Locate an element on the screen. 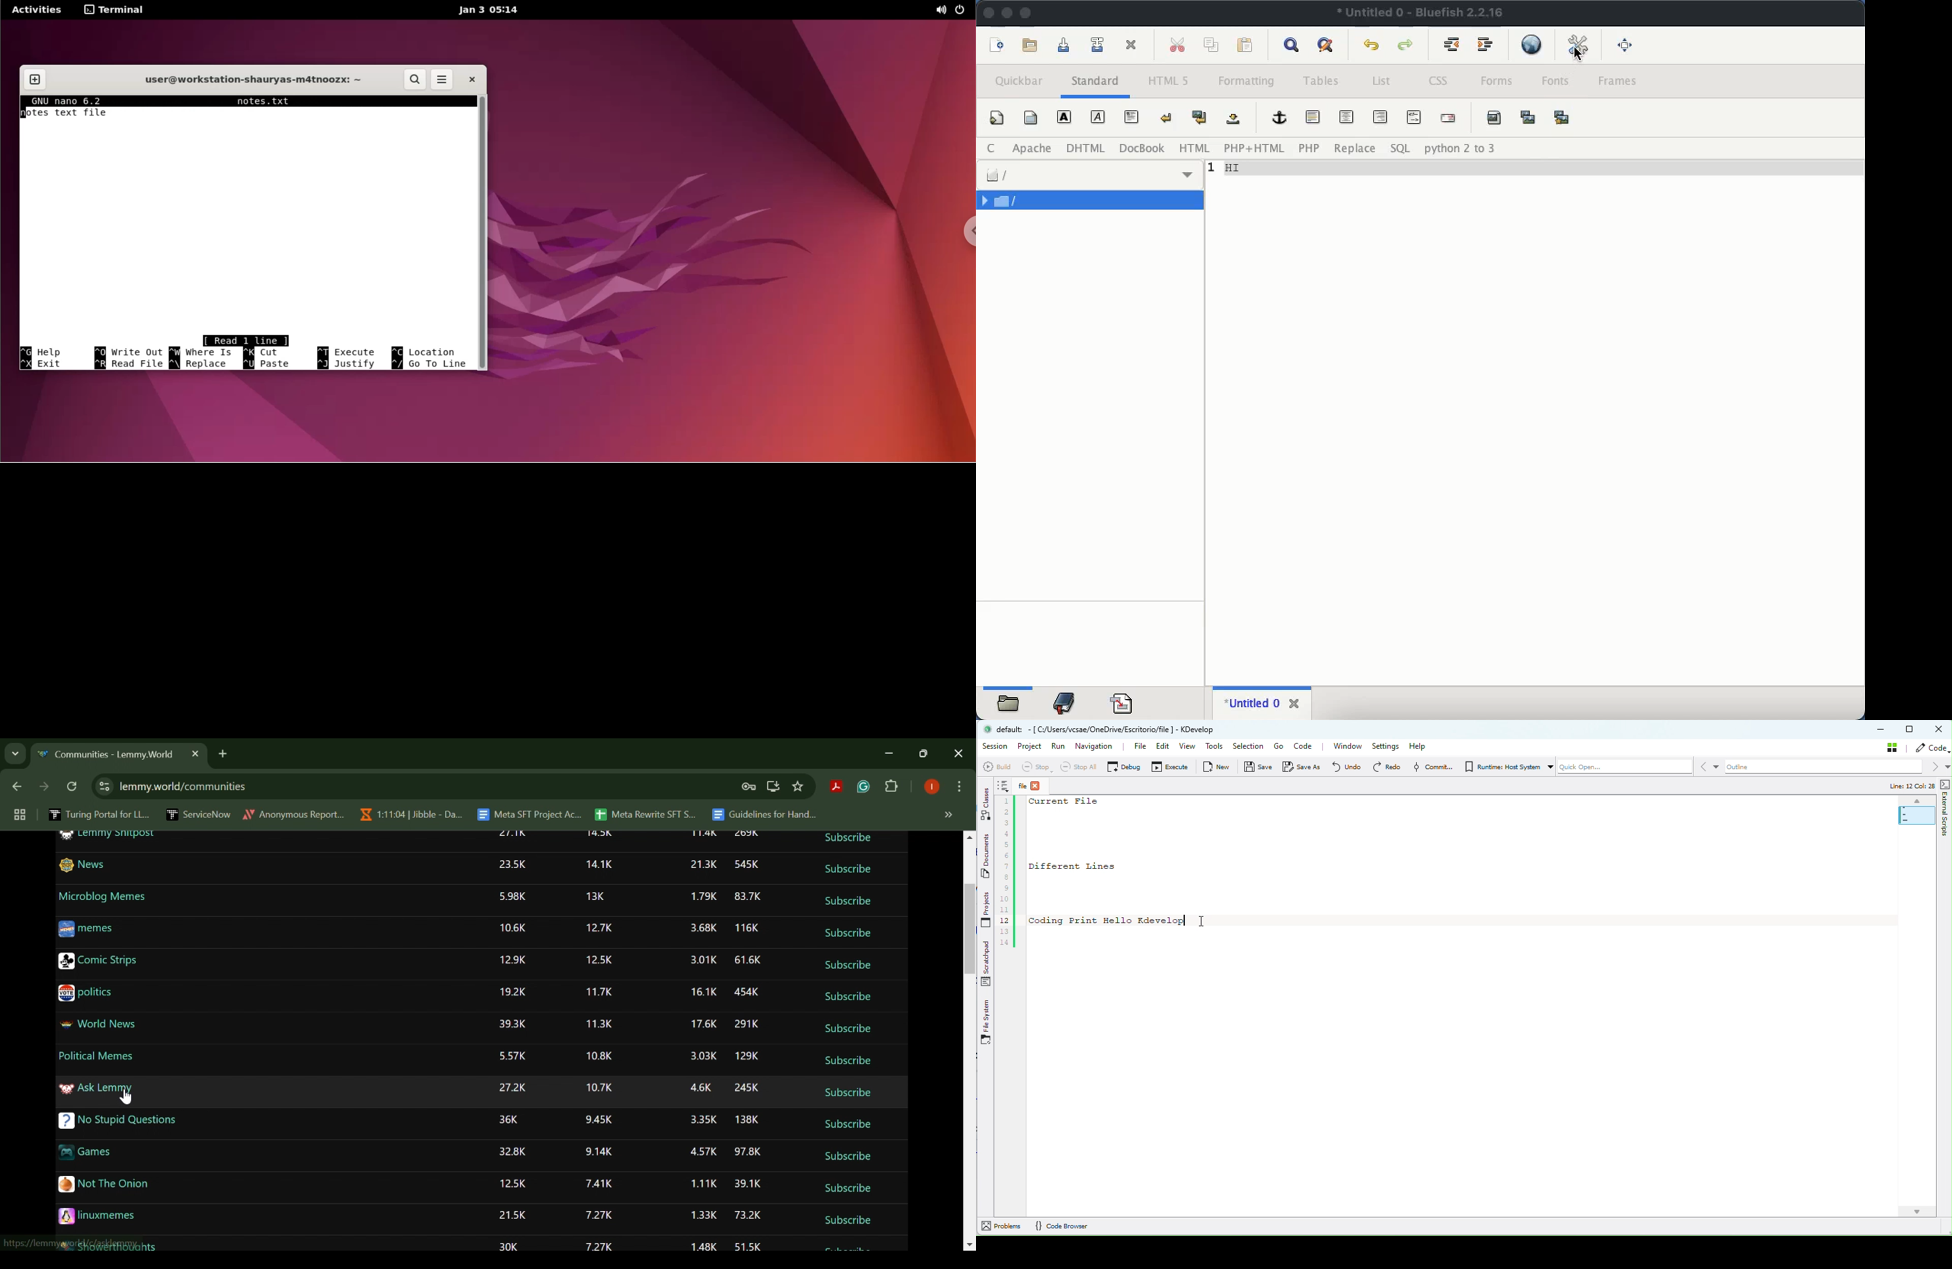  291K is located at coordinates (749, 1024).